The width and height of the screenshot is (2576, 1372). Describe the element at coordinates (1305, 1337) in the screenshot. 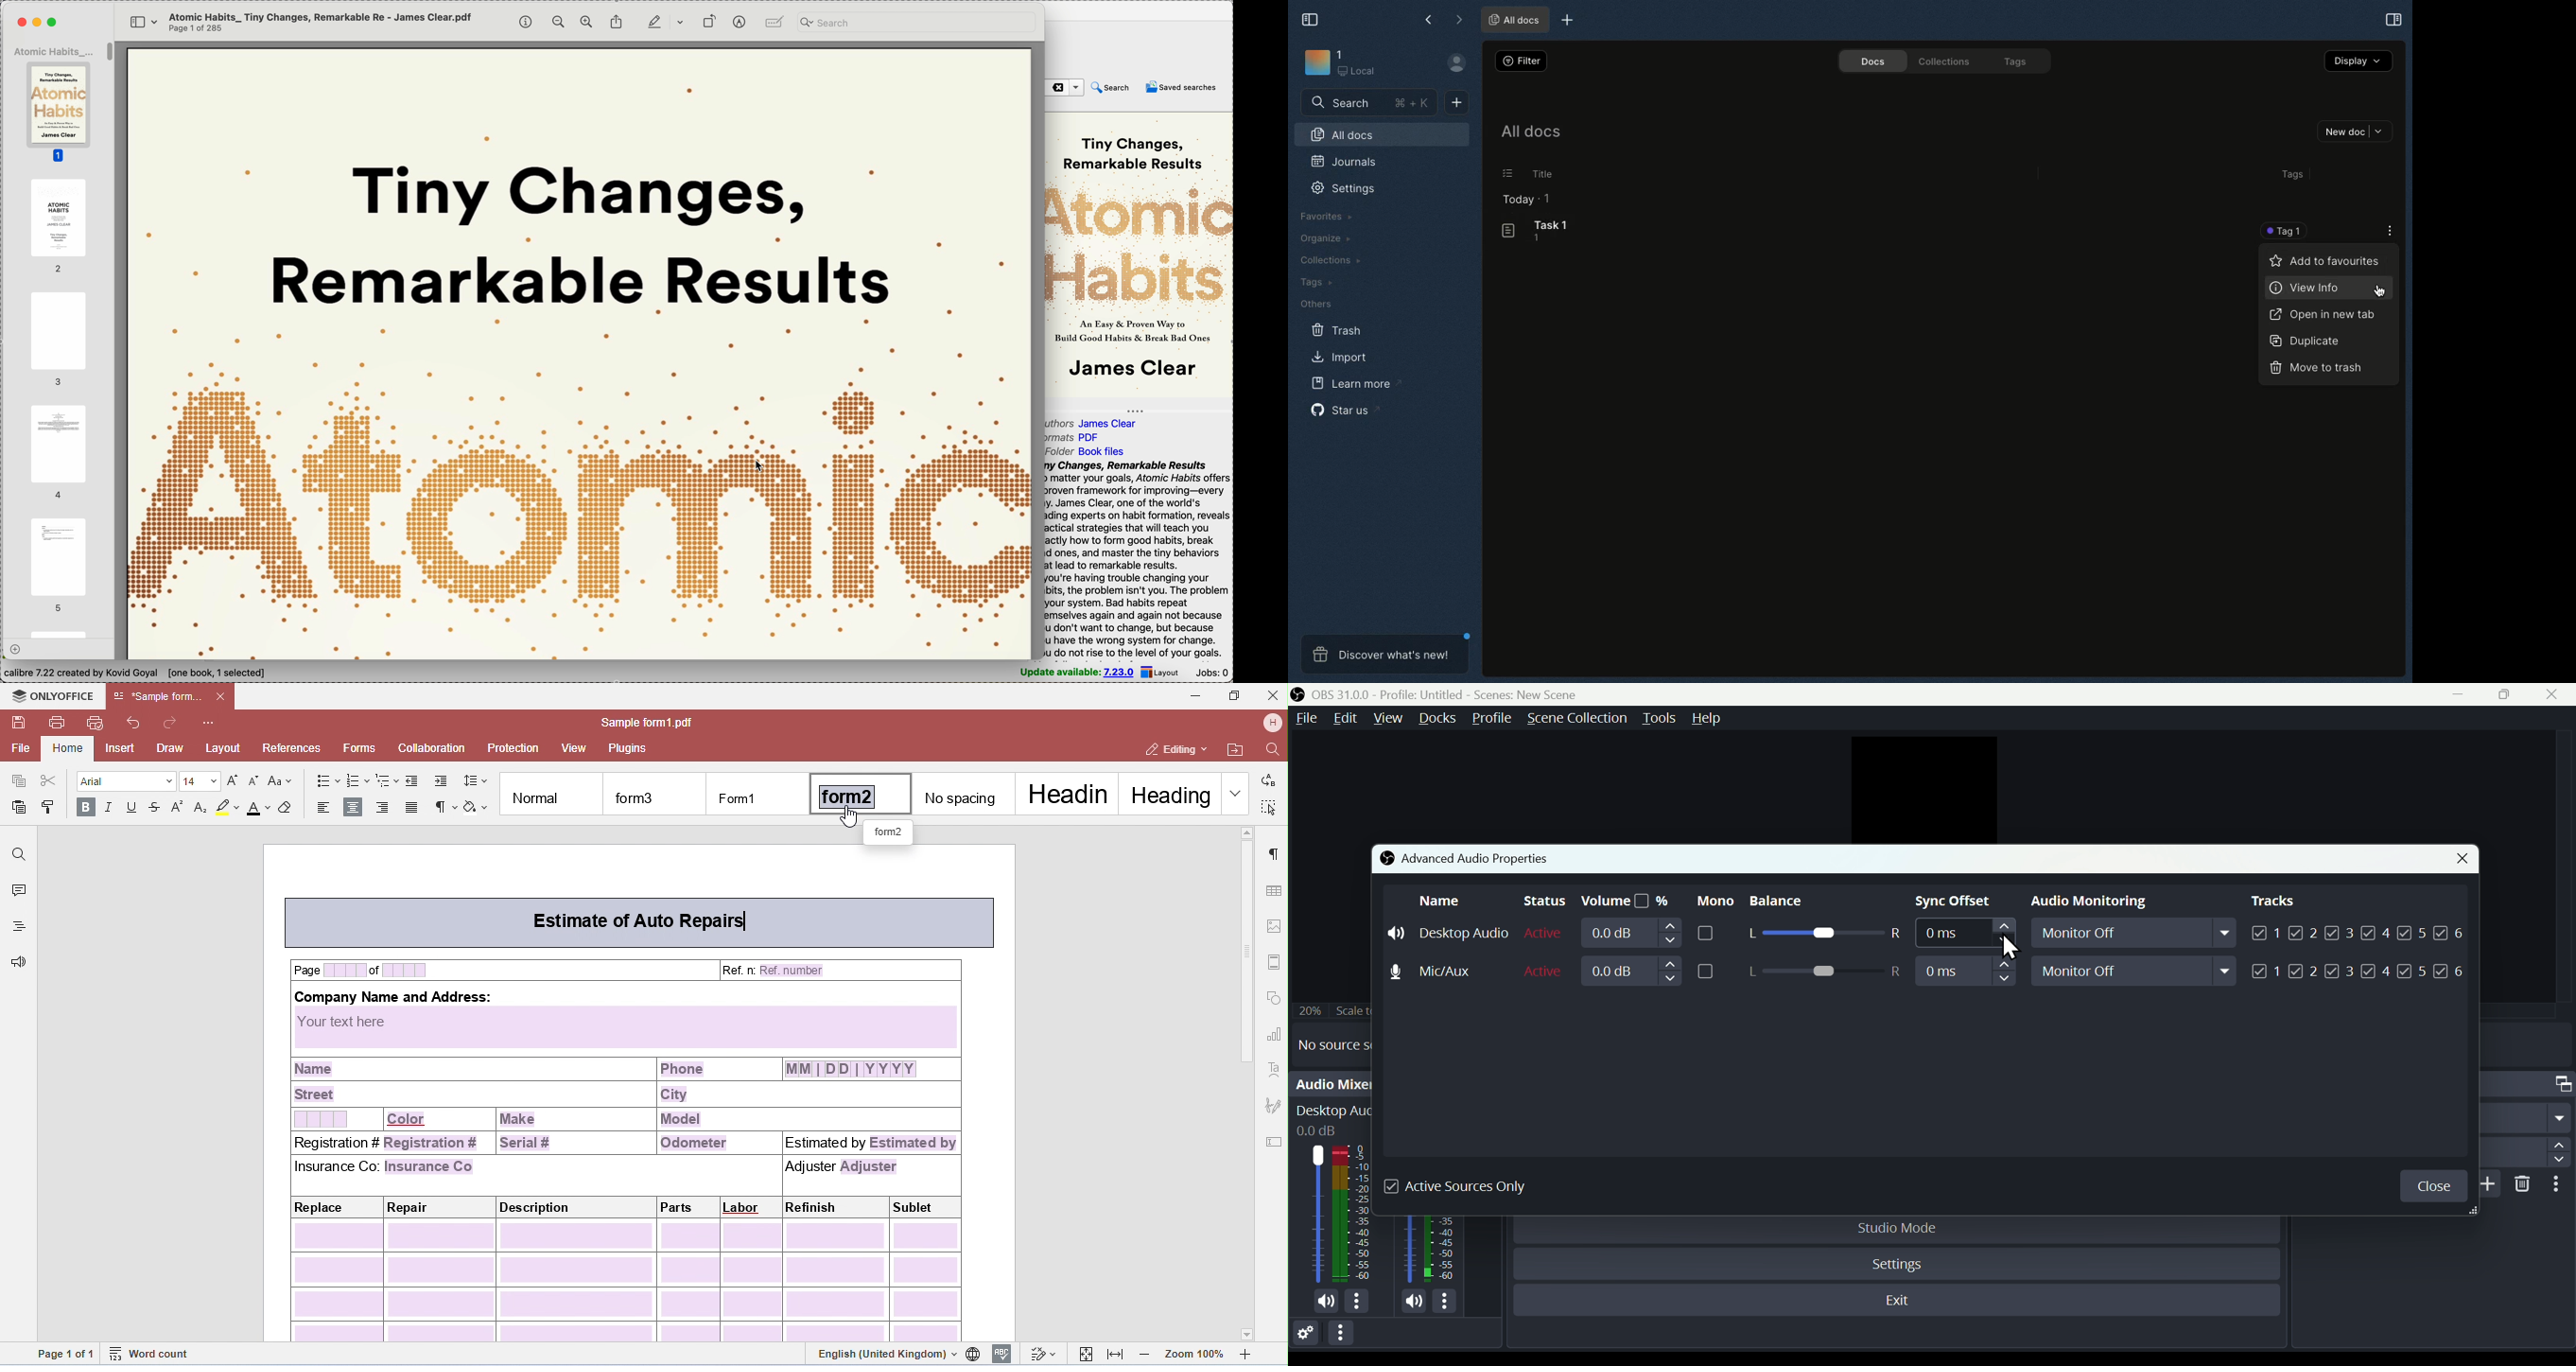

I see `Settings` at that location.